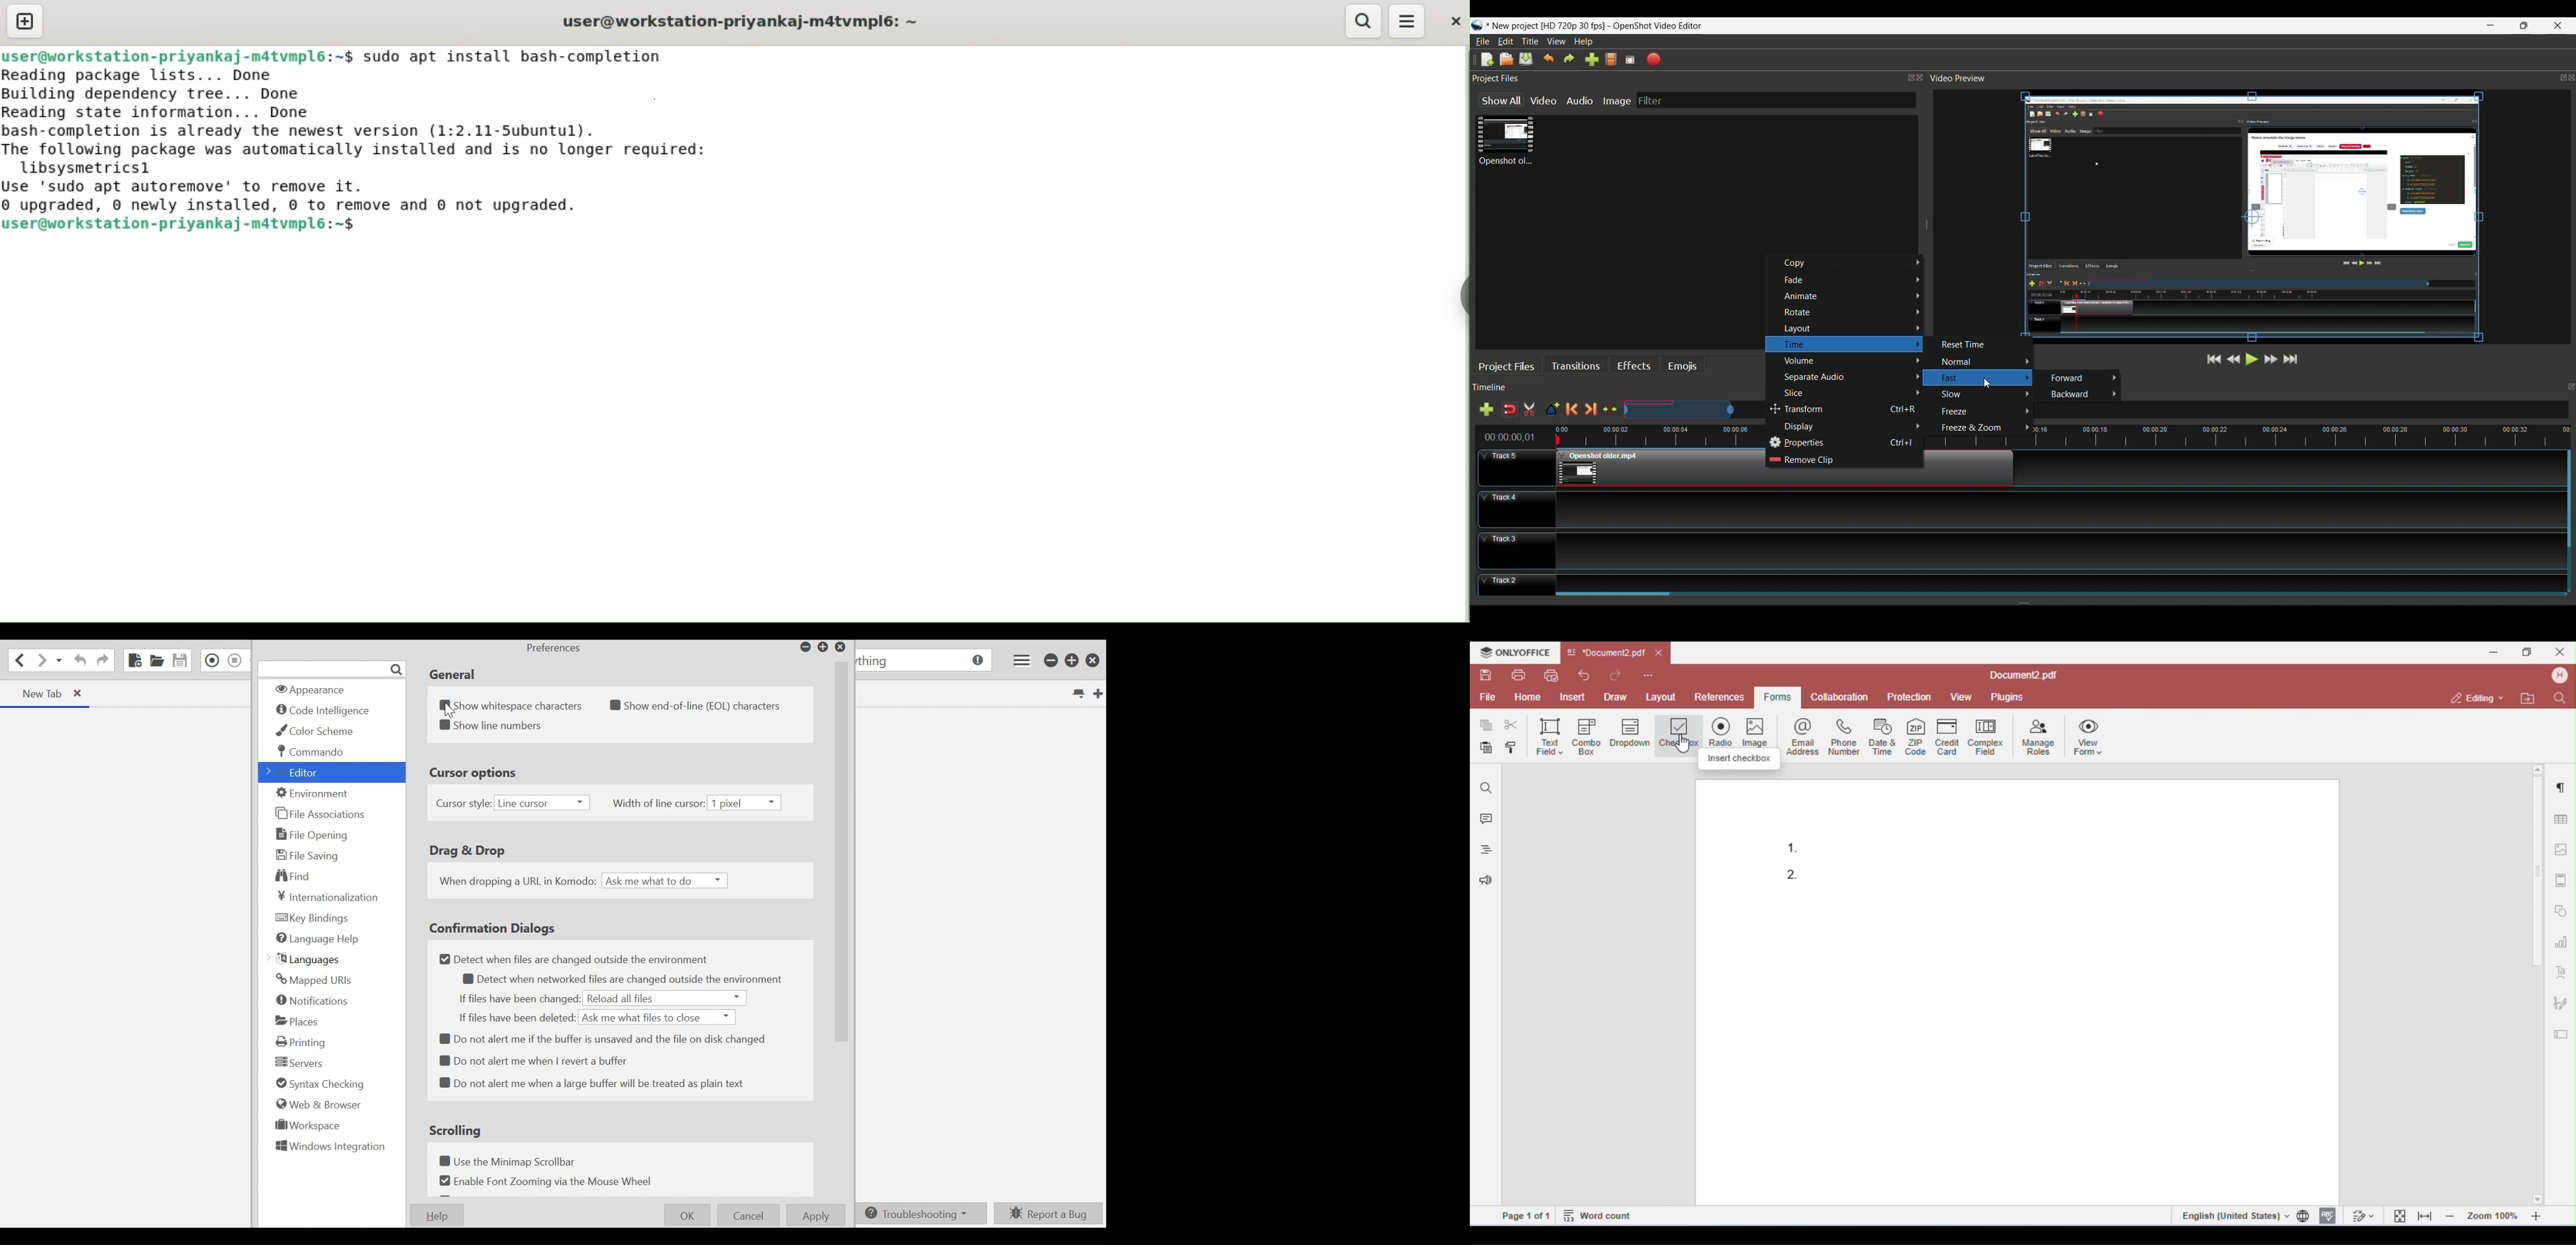  What do you see at coordinates (310, 835) in the screenshot?
I see `File Opening` at bounding box center [310, 835].